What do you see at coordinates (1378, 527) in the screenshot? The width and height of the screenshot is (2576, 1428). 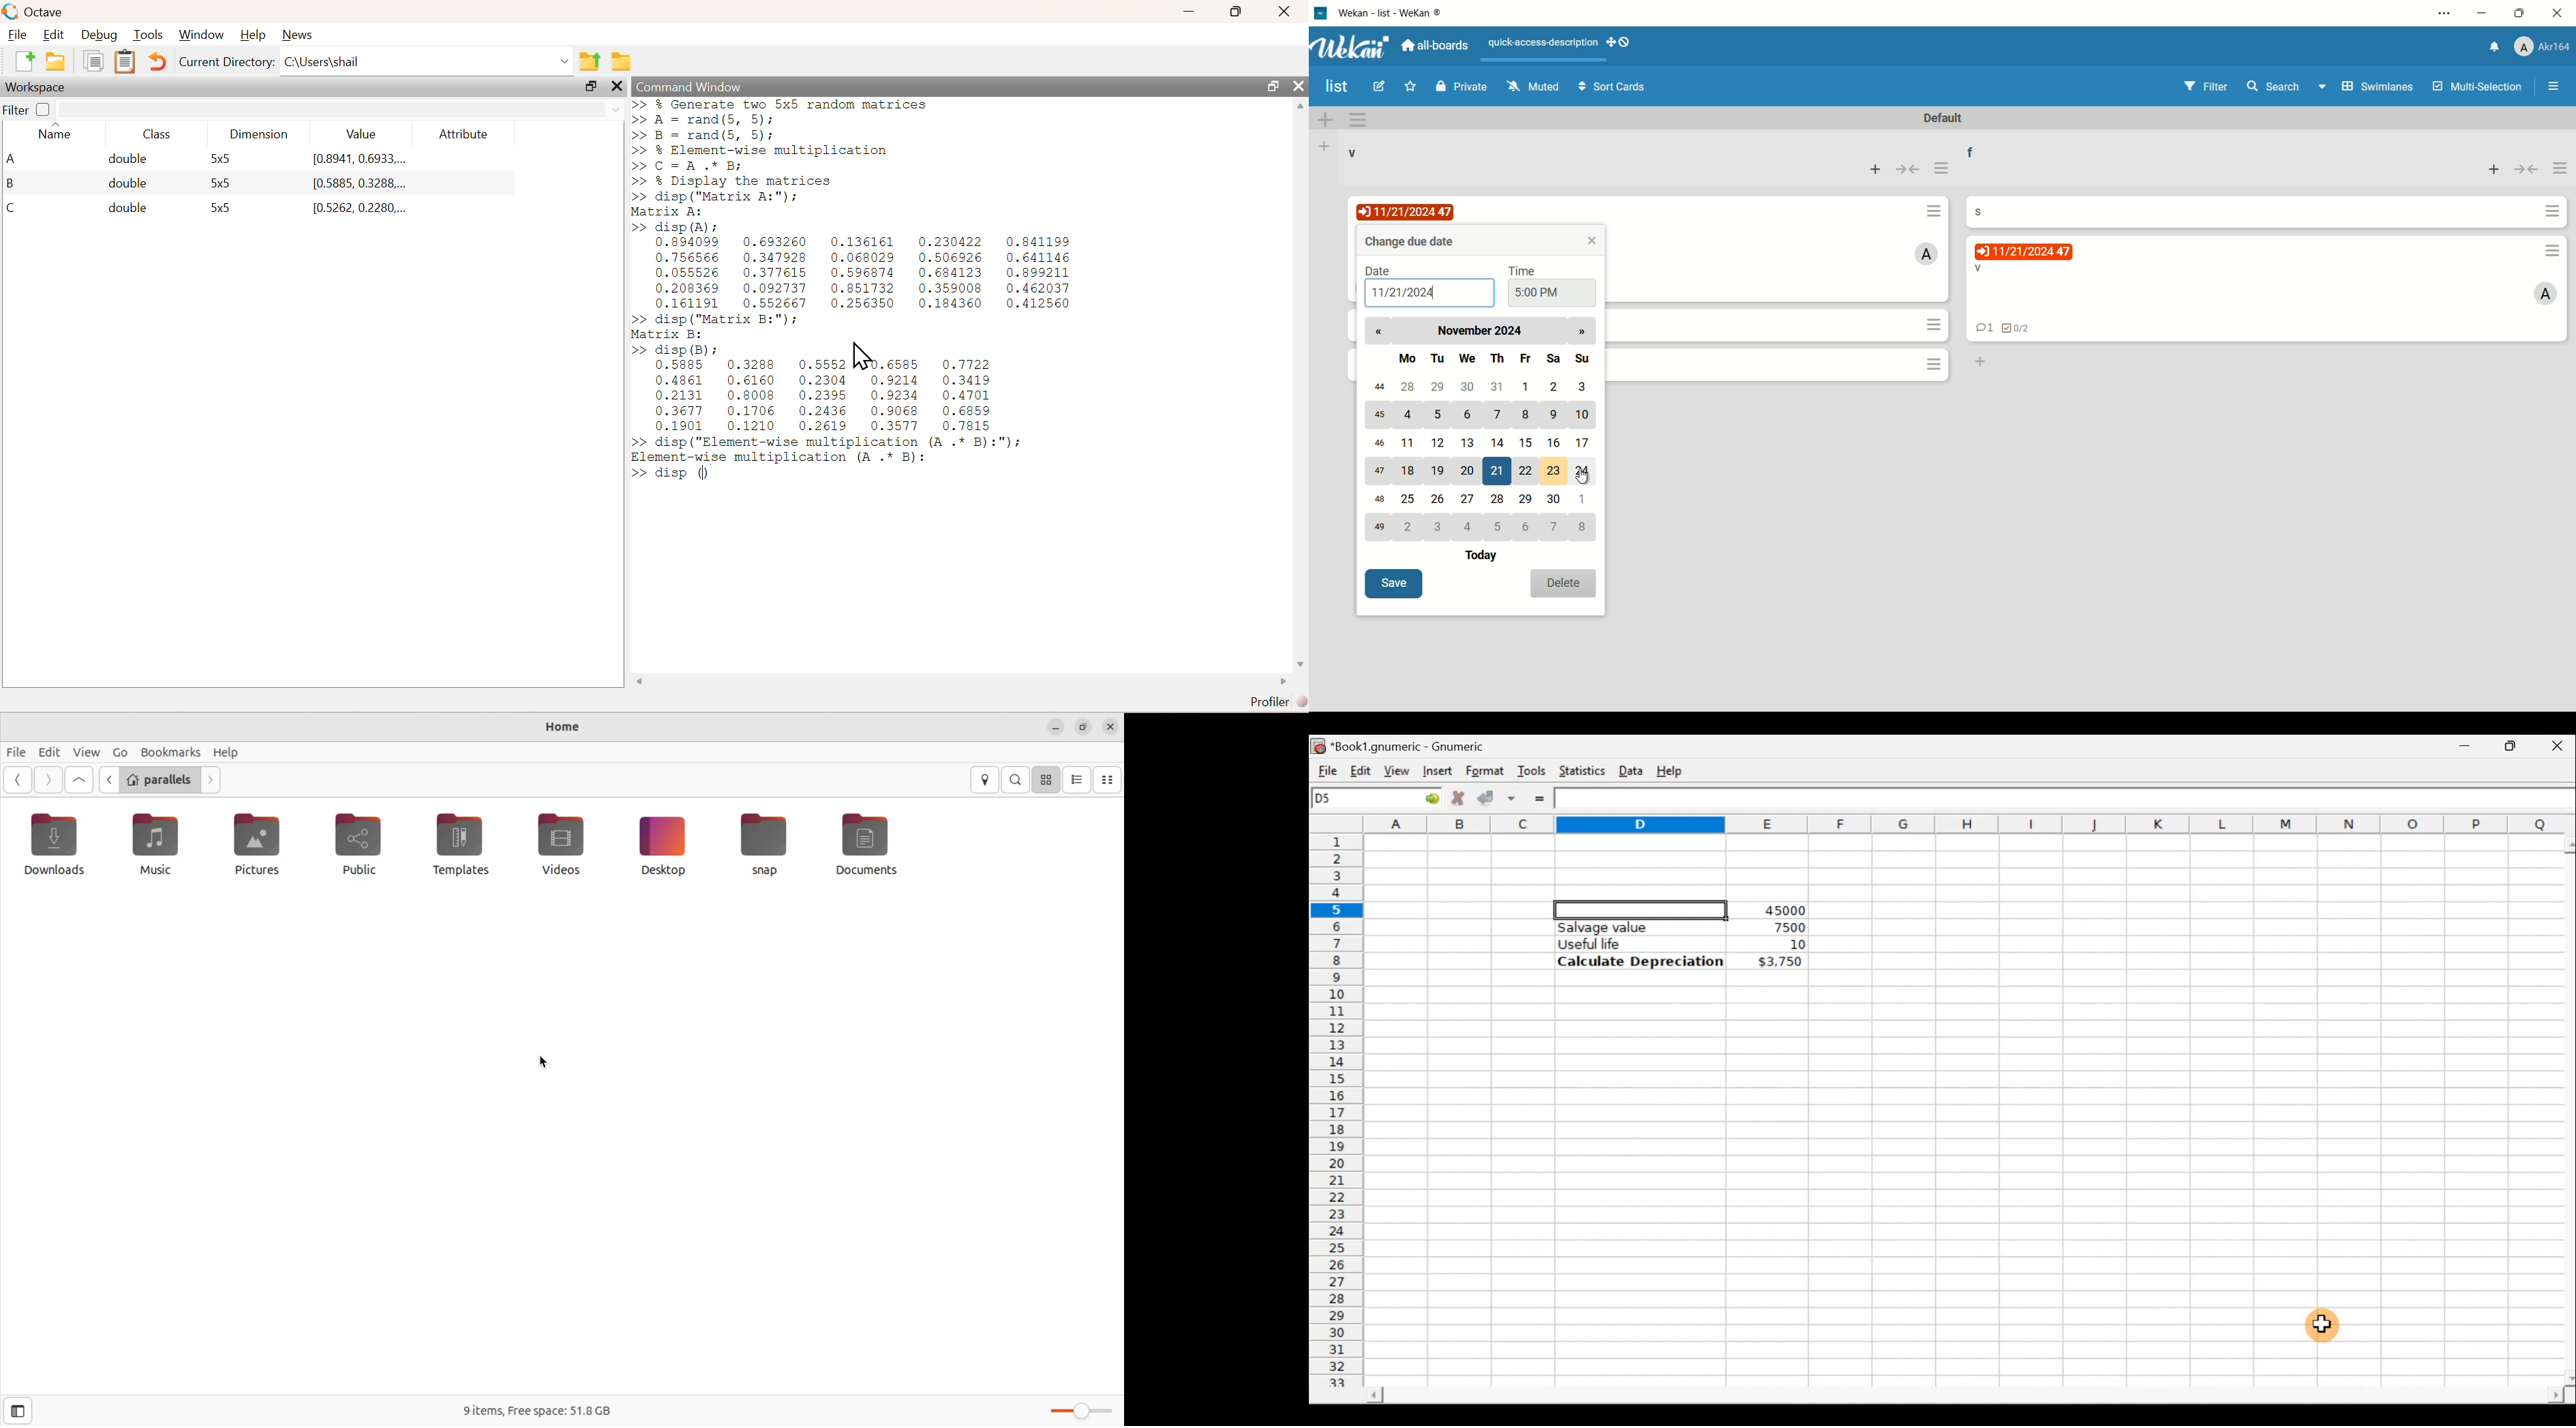 I see `49` at bounding box center [1378, 527].